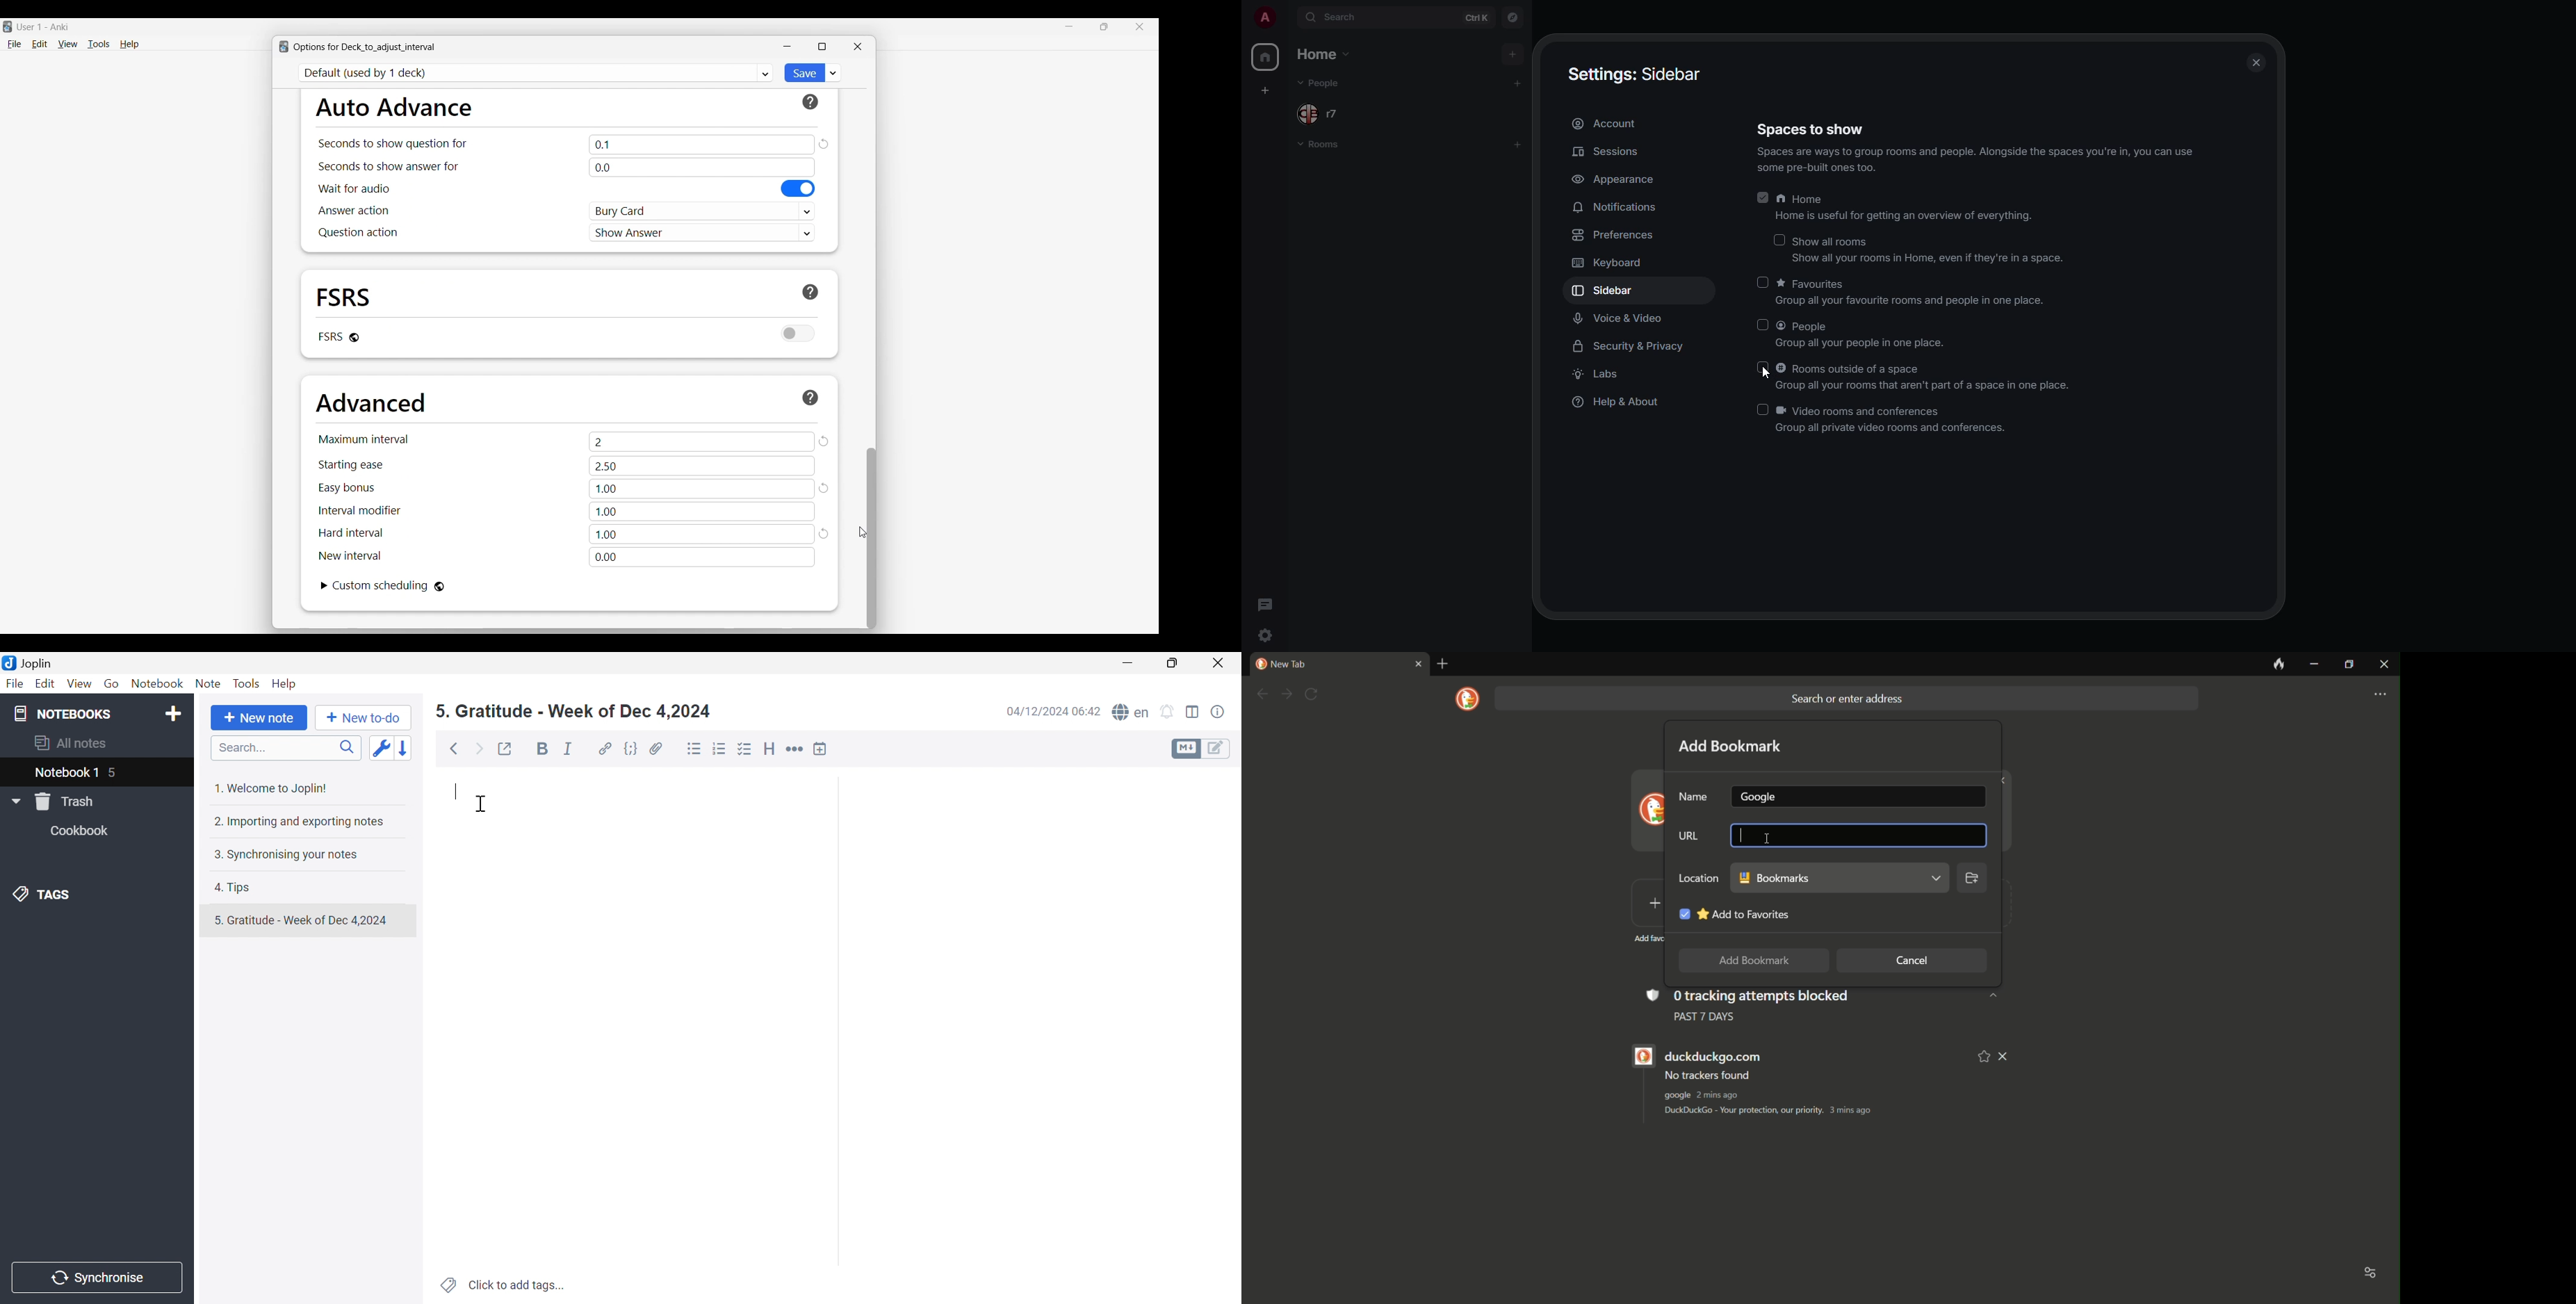 Image resolution: width=2576 pixels, height=1316 pixels. Describe the element at coordinates (344, 296) in the screenshot. I see `FSRS` at that location.